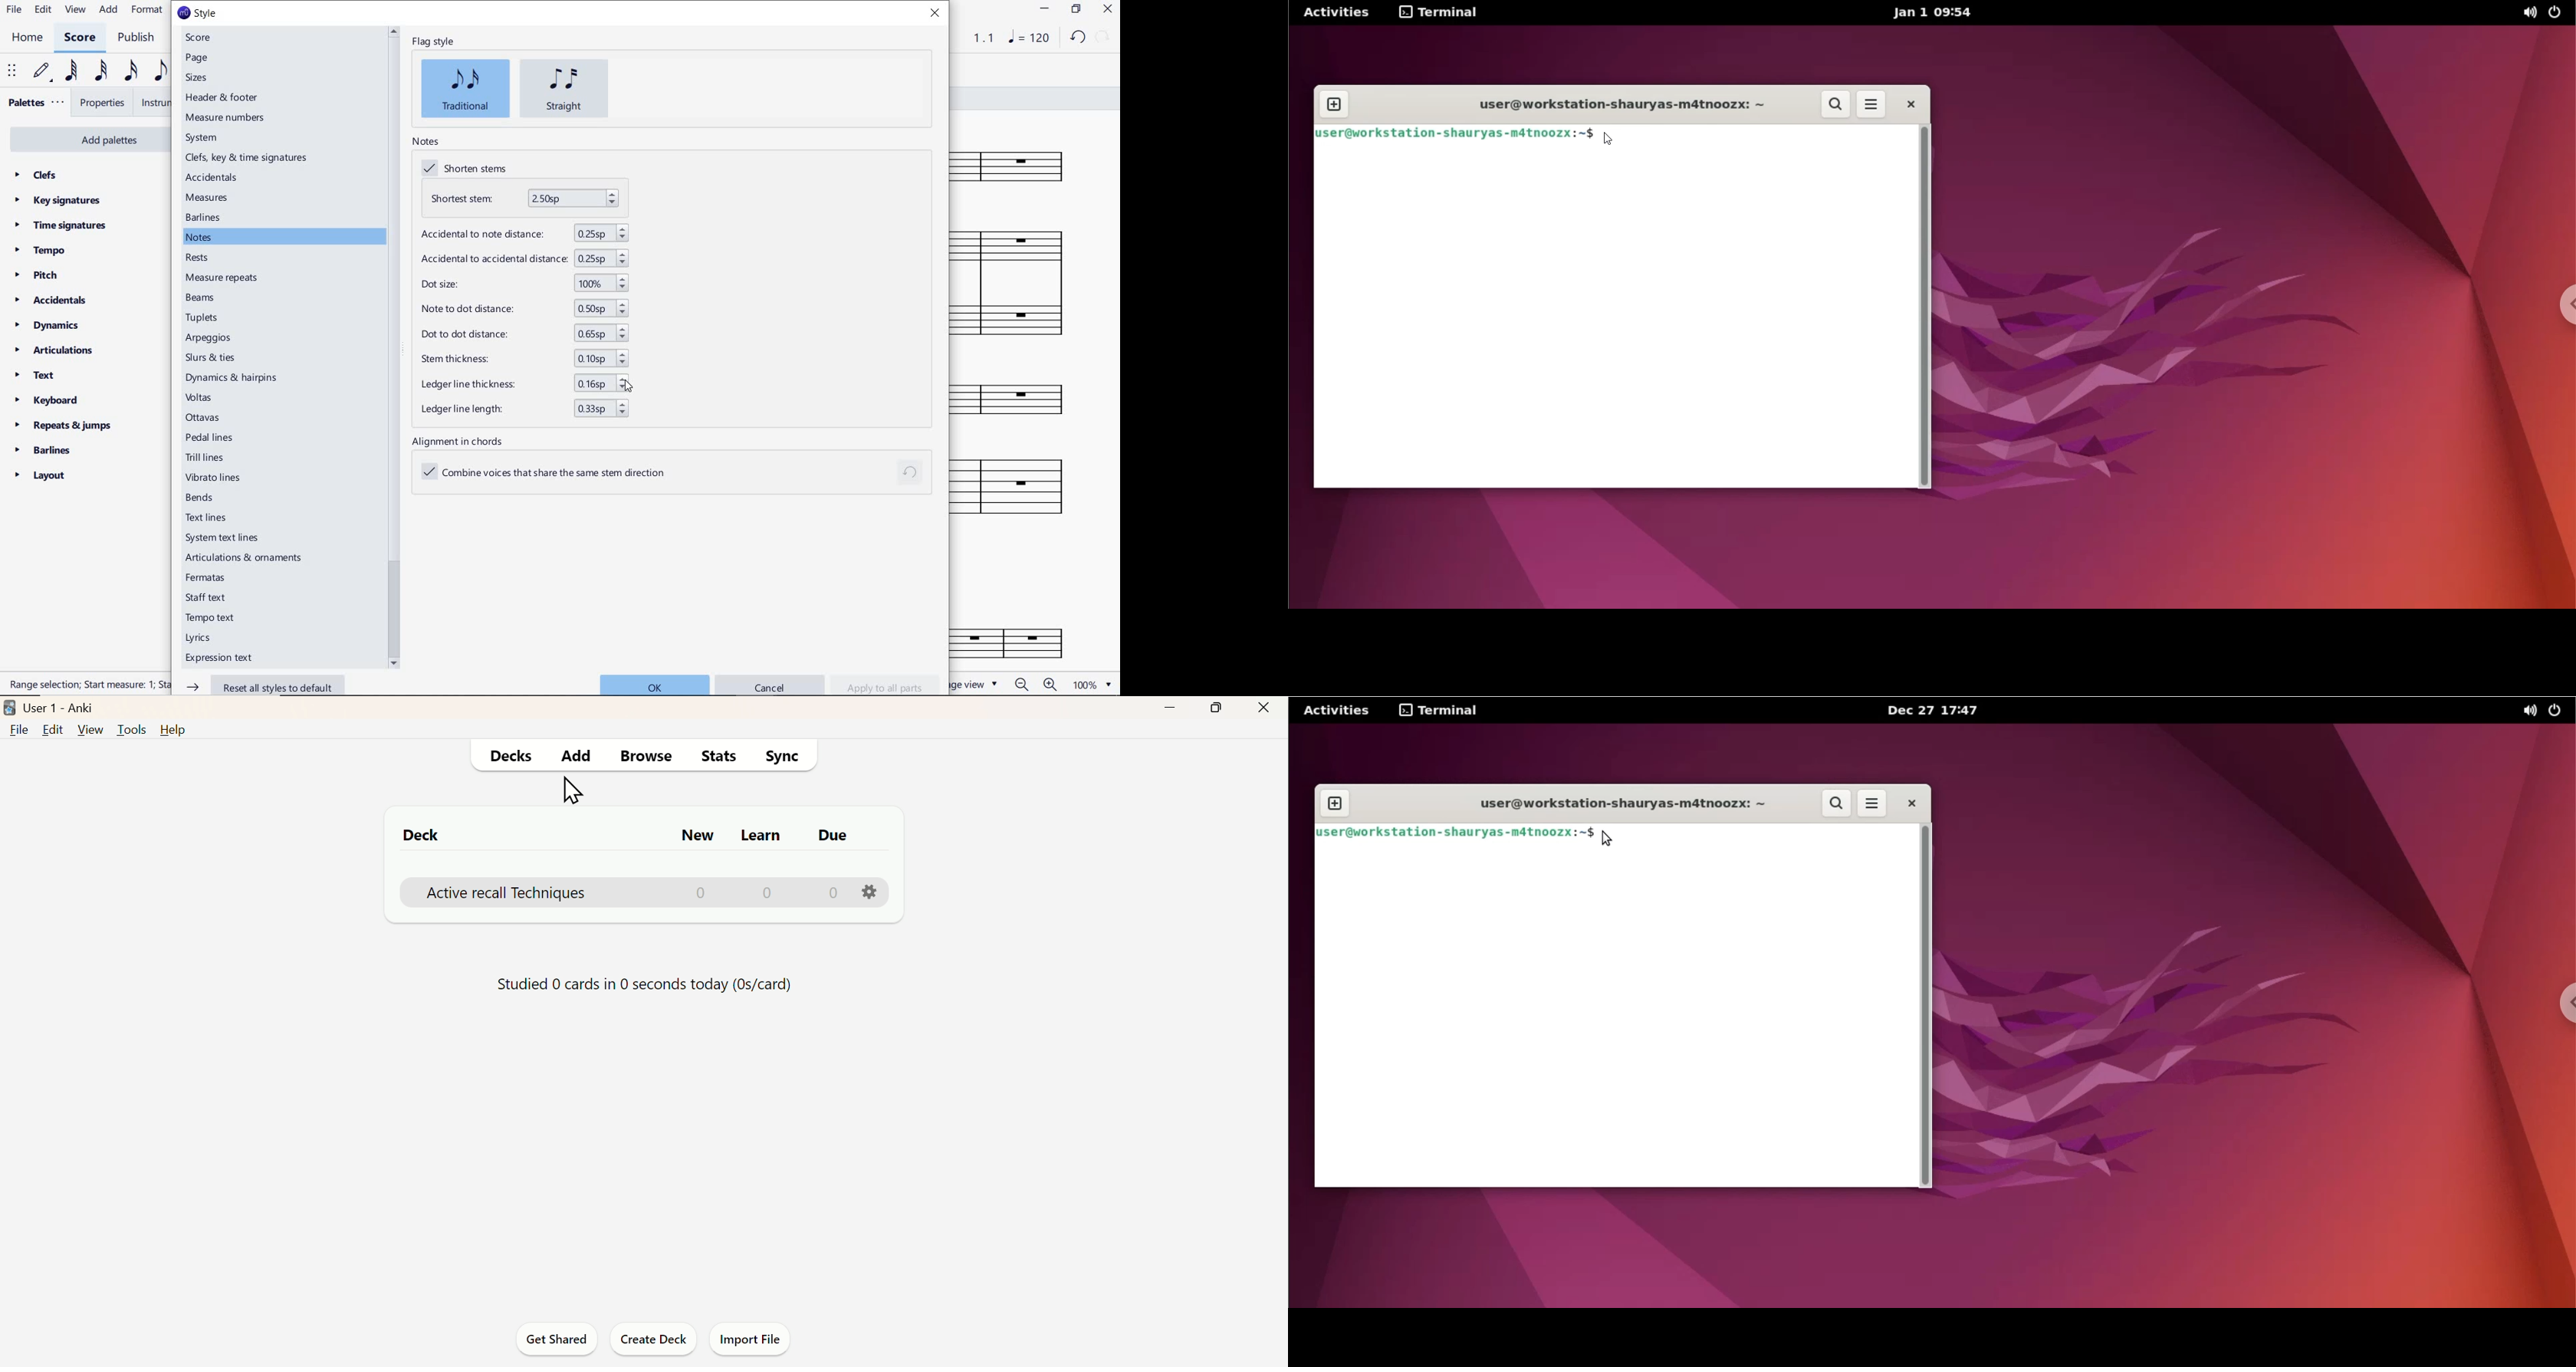  What do you see at coordinates (1076, 11) in the screenshot?
I see `RESTORE DOWN` at bounding box center [1076, 11].